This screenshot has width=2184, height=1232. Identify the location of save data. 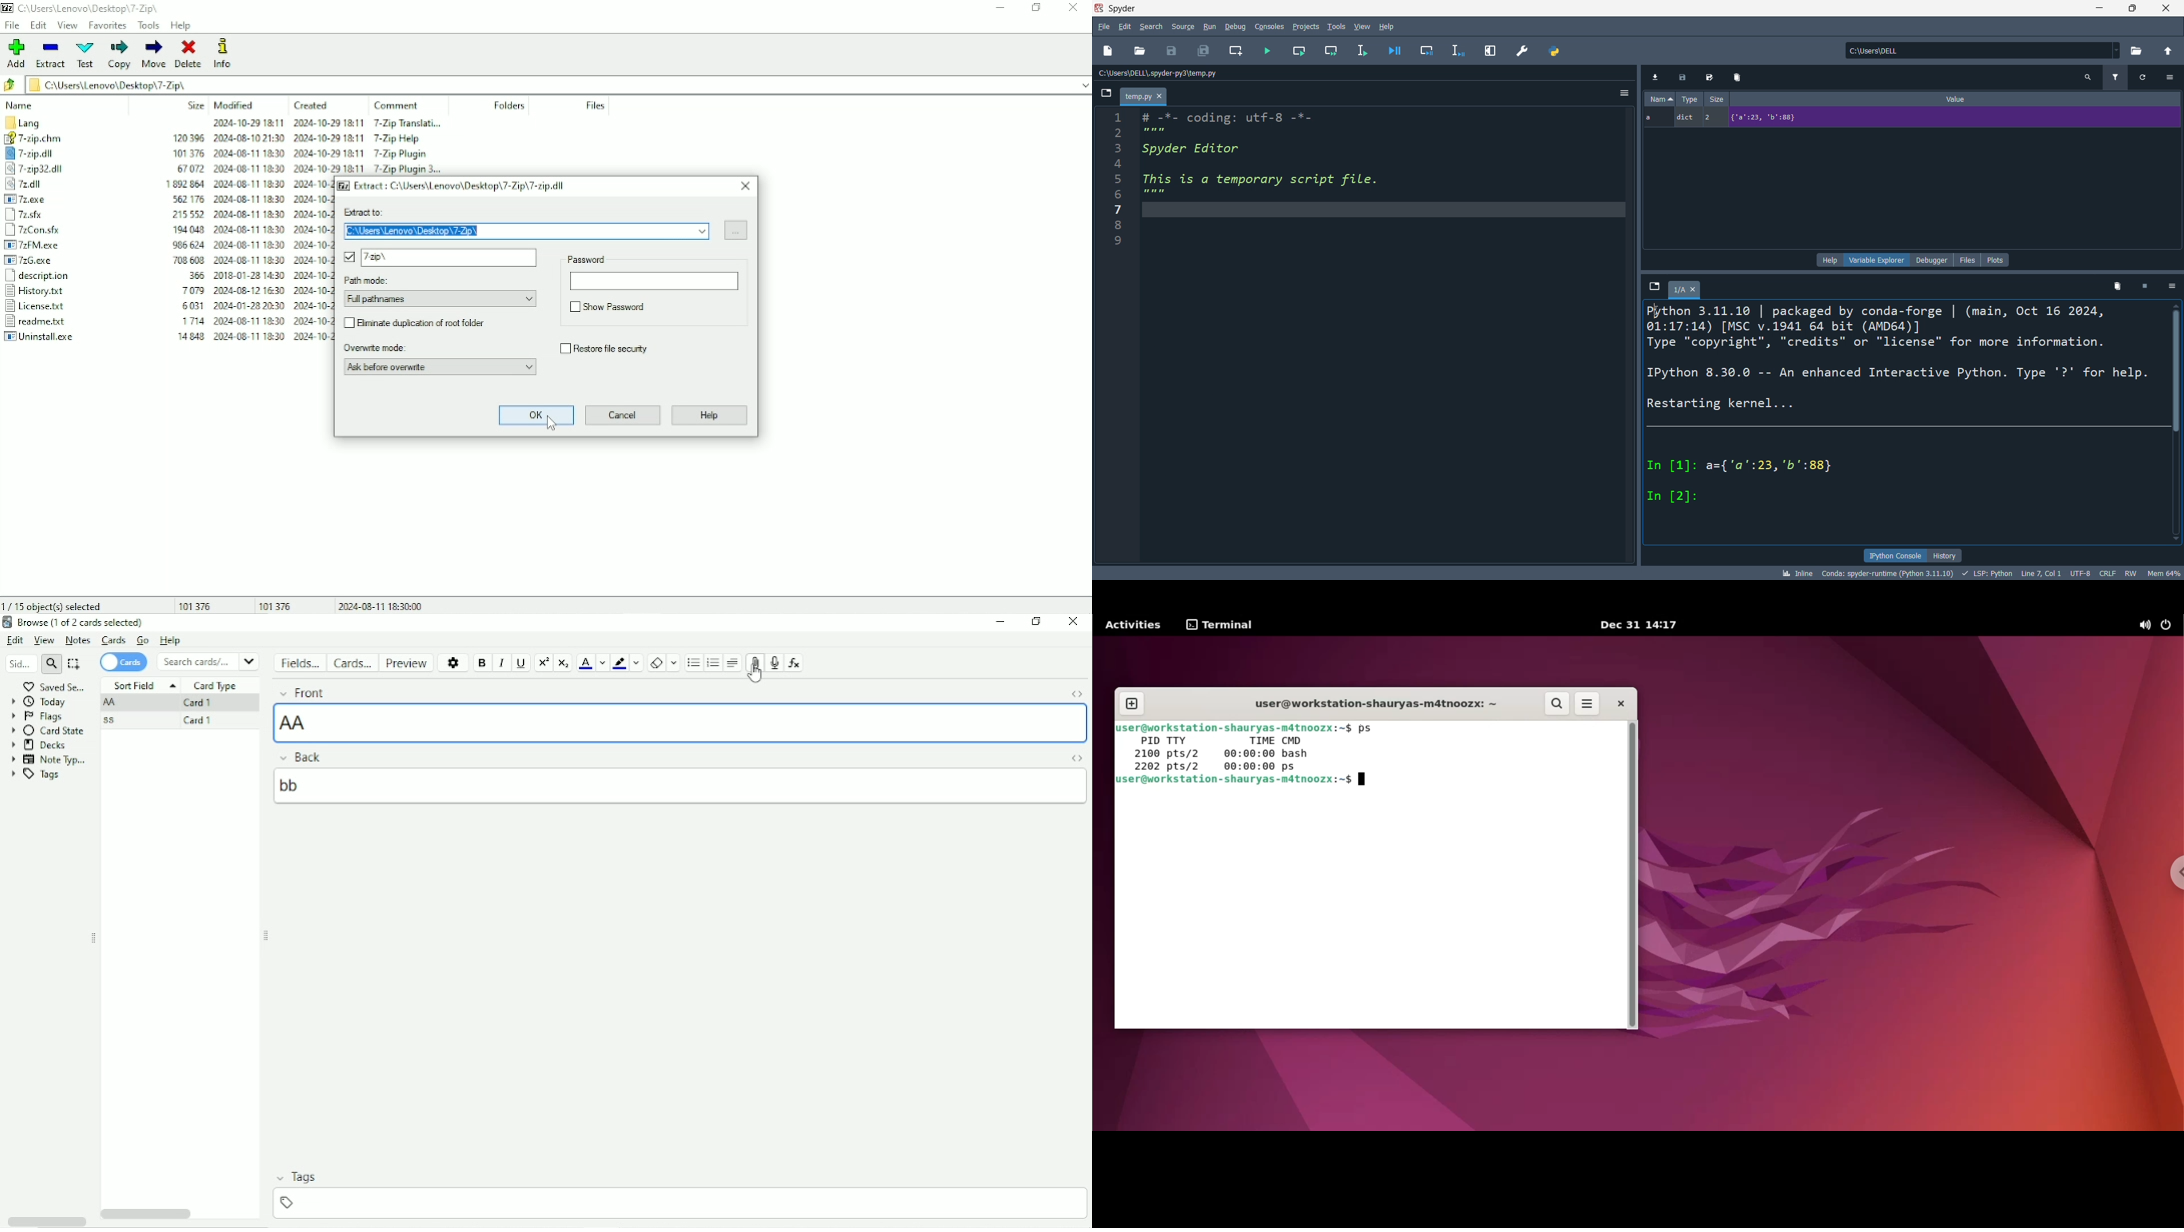
(1684, 76).